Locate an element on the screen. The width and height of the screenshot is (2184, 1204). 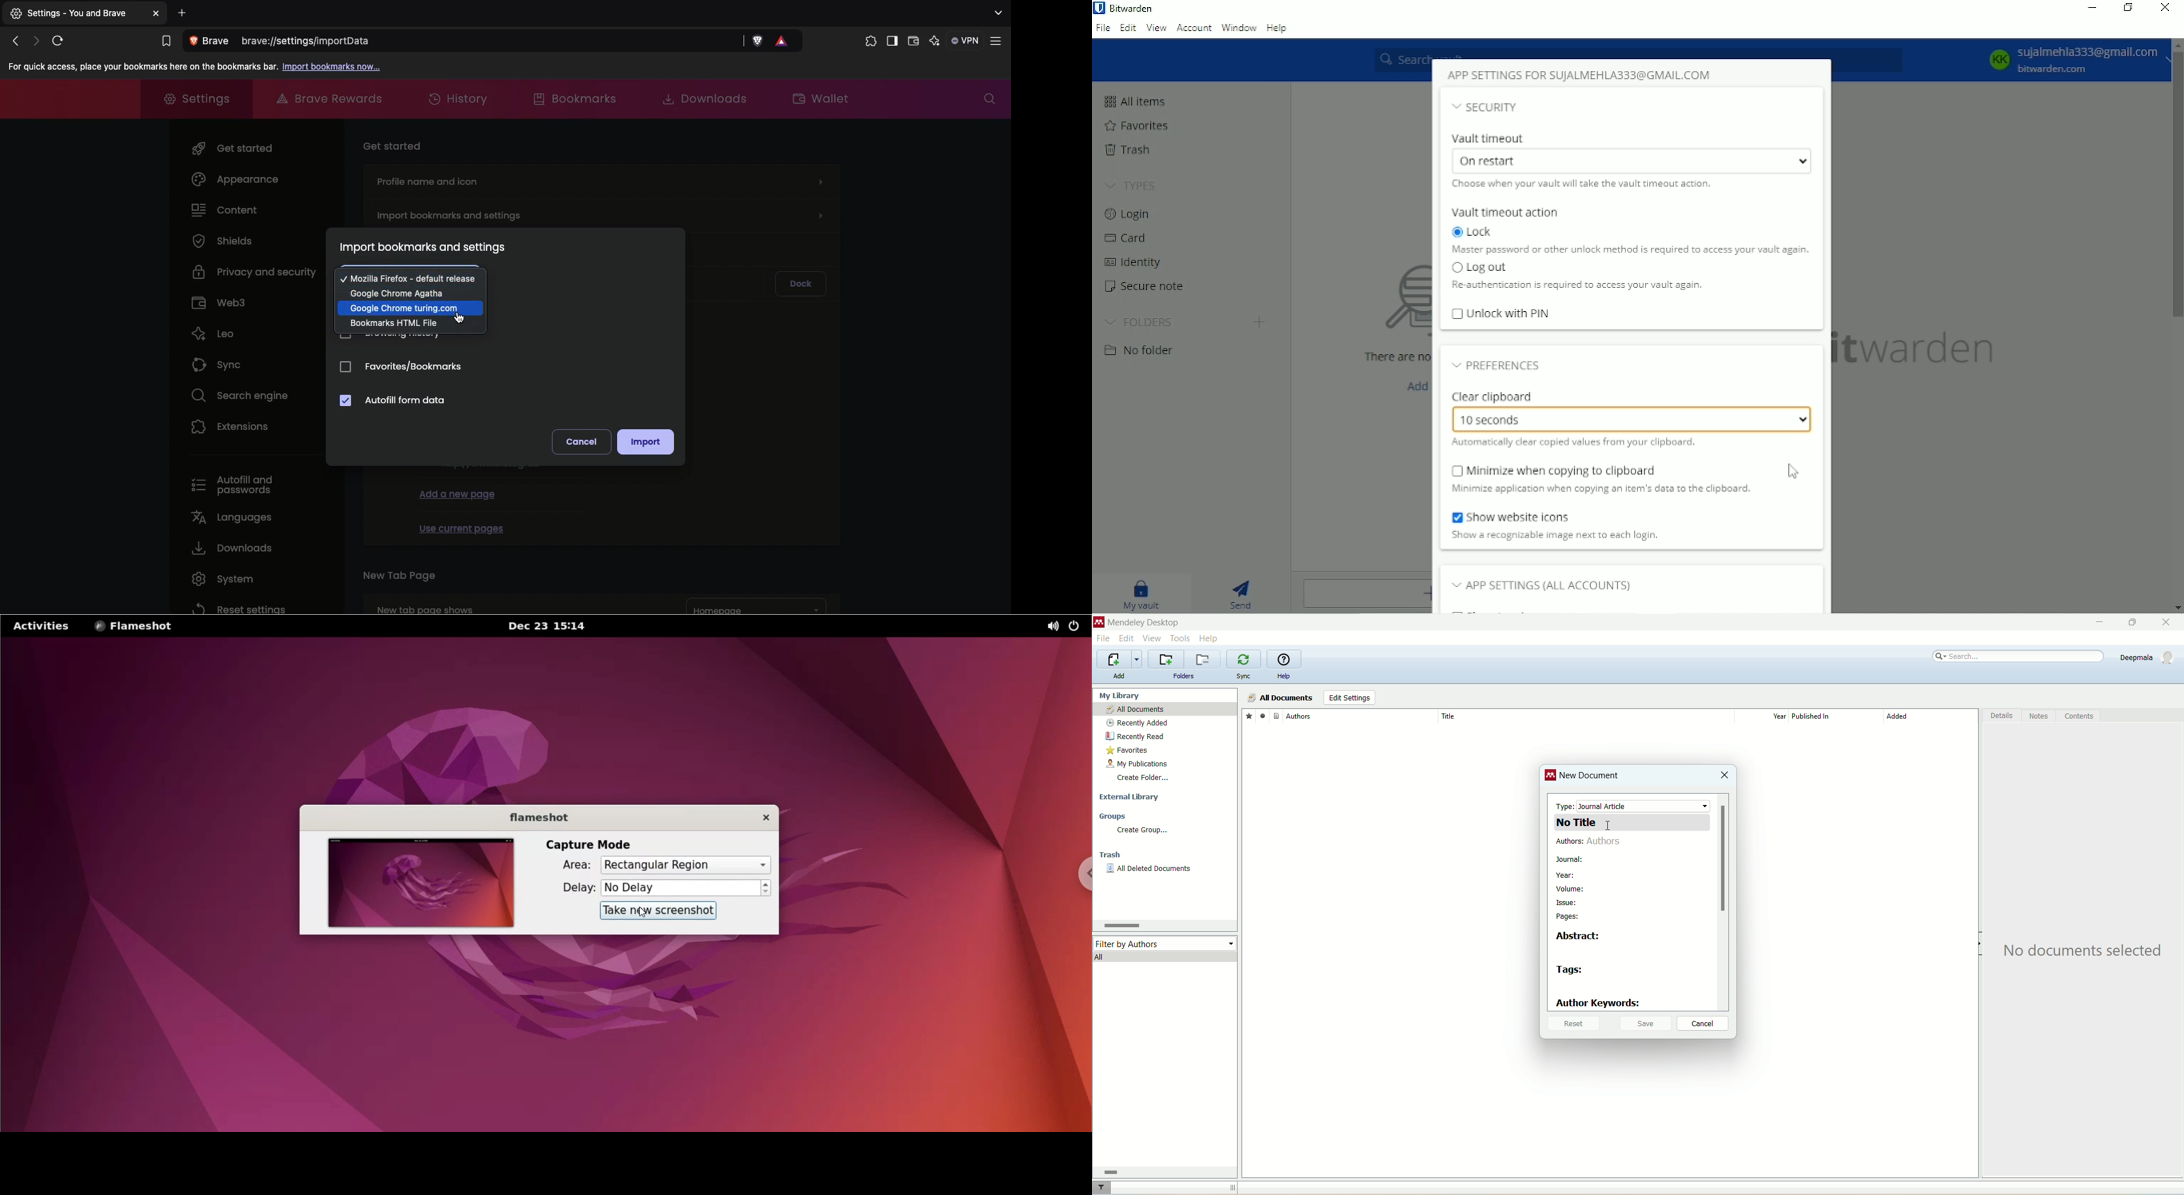
my publication is located at coordinates (1139, 765).